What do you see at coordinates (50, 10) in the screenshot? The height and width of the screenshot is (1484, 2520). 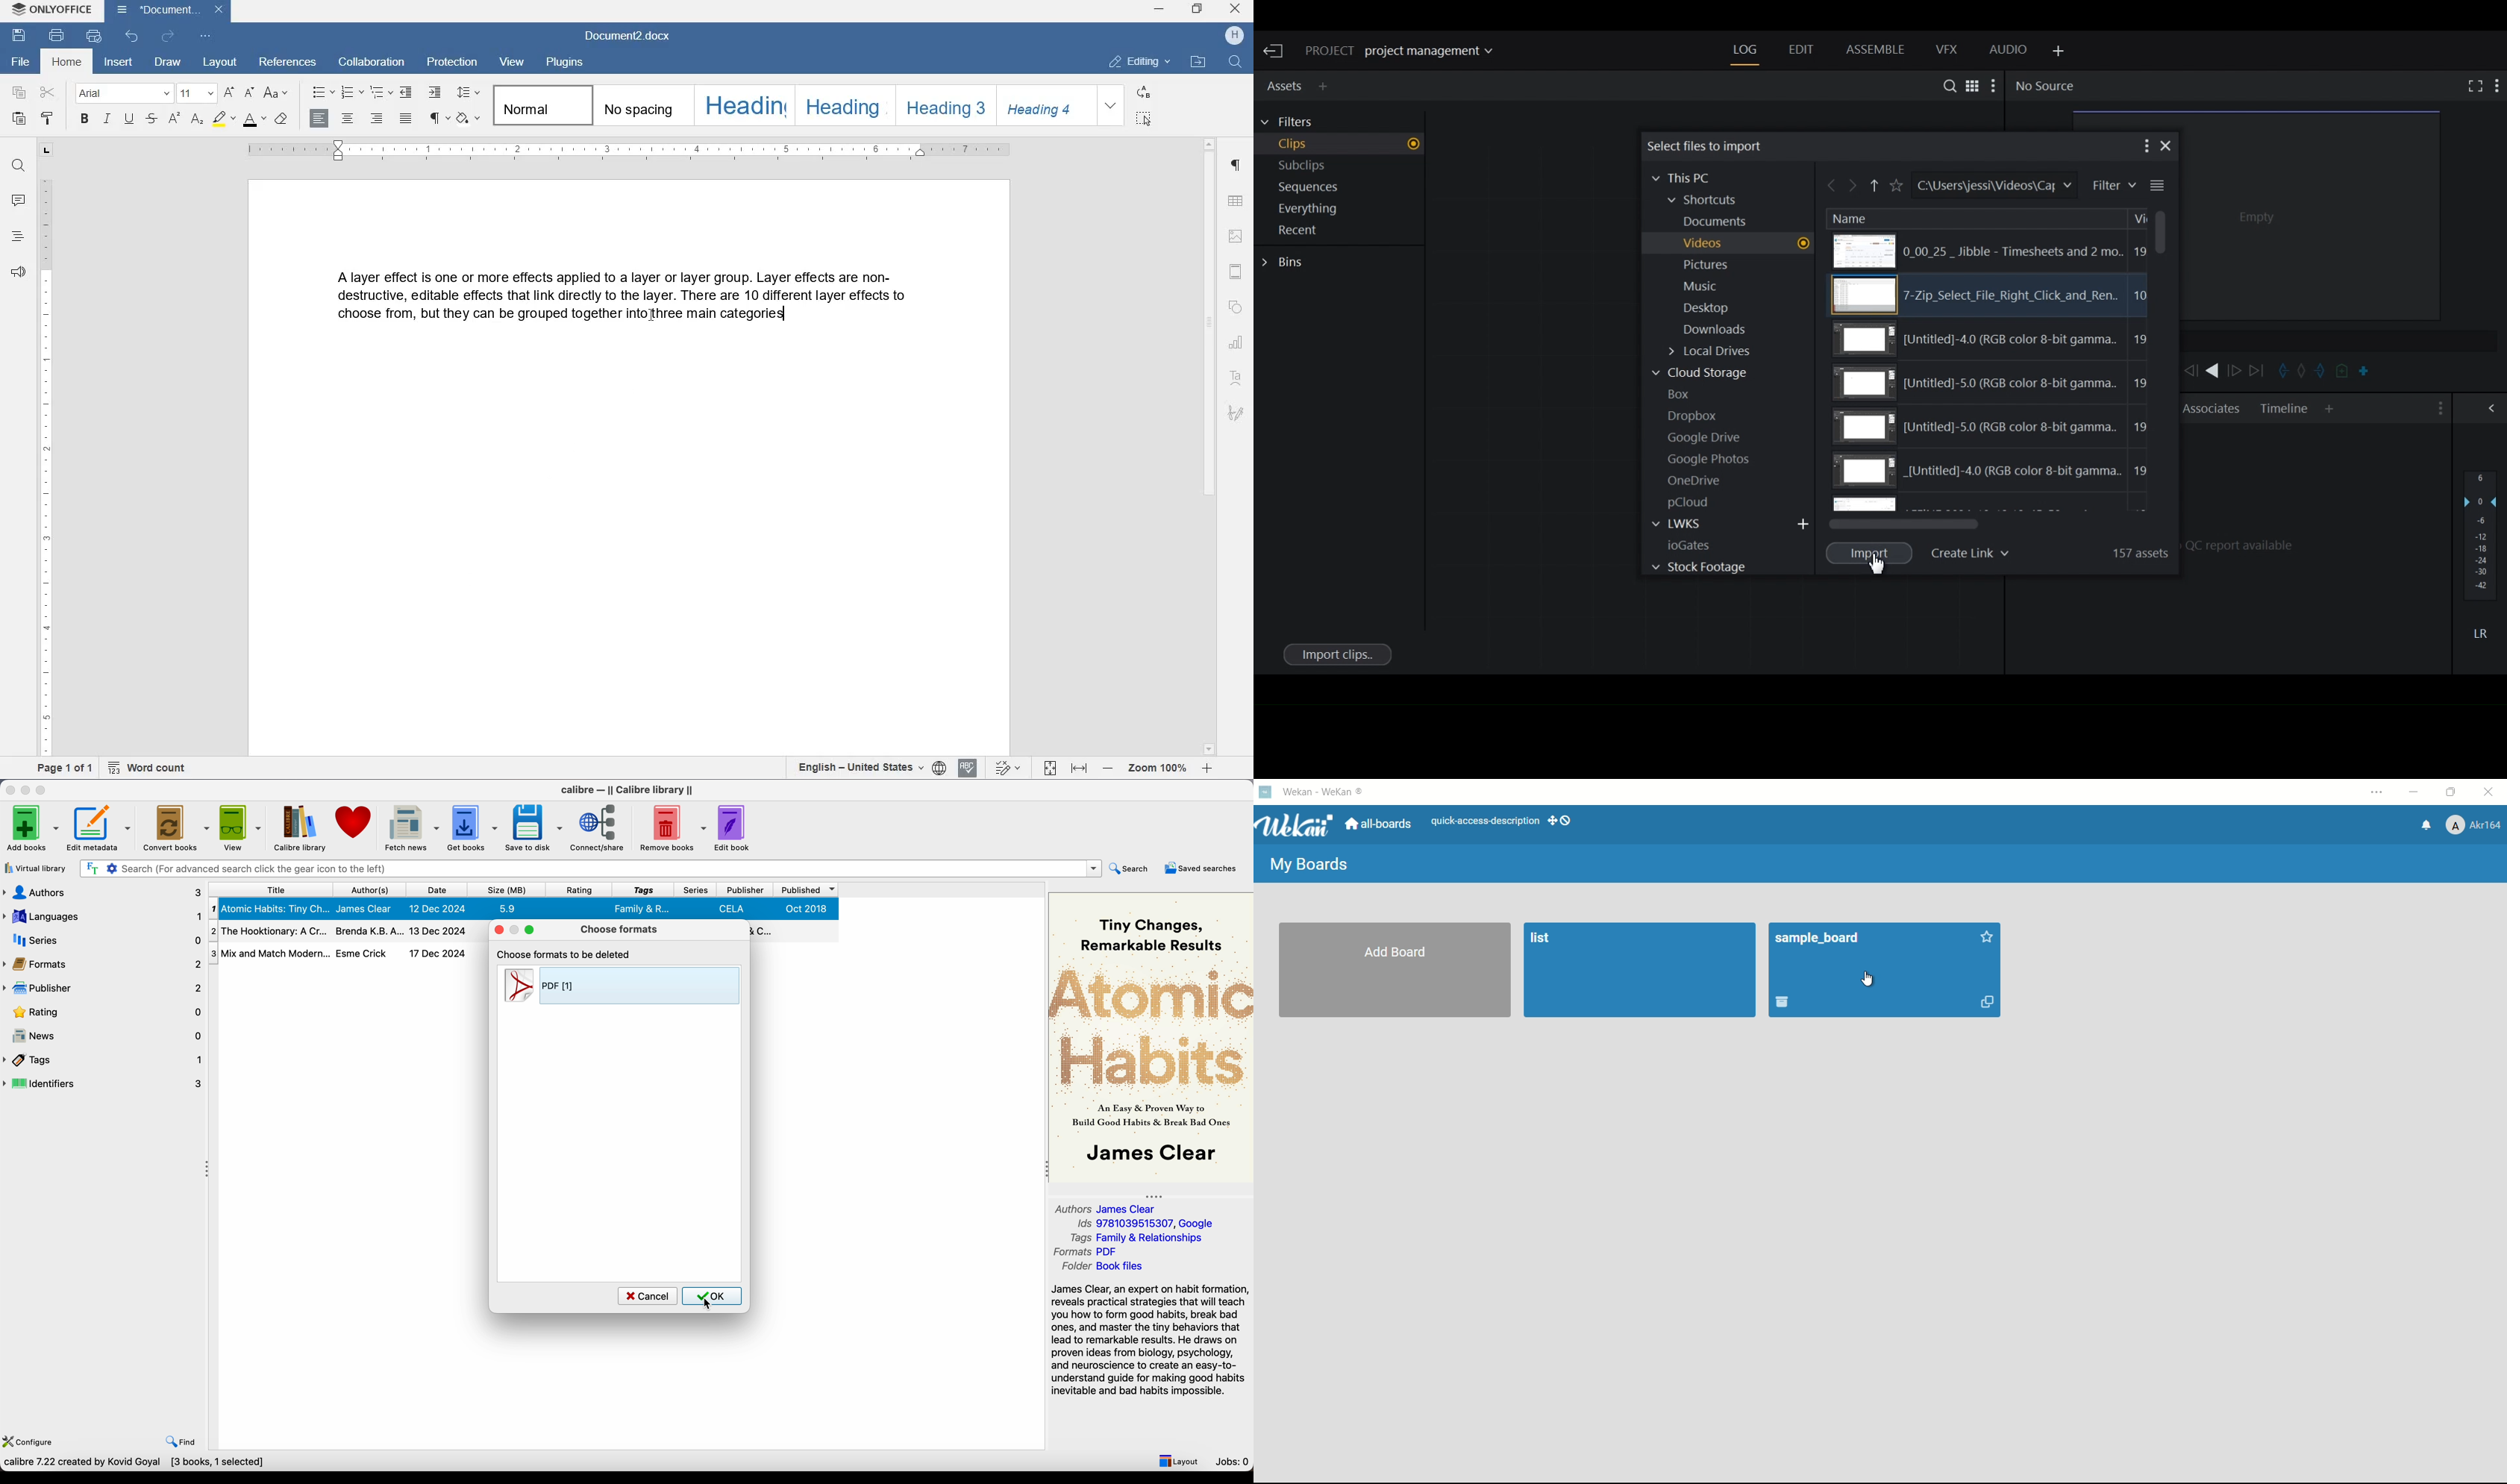 I see `system name` at bounding box center [50, 10].